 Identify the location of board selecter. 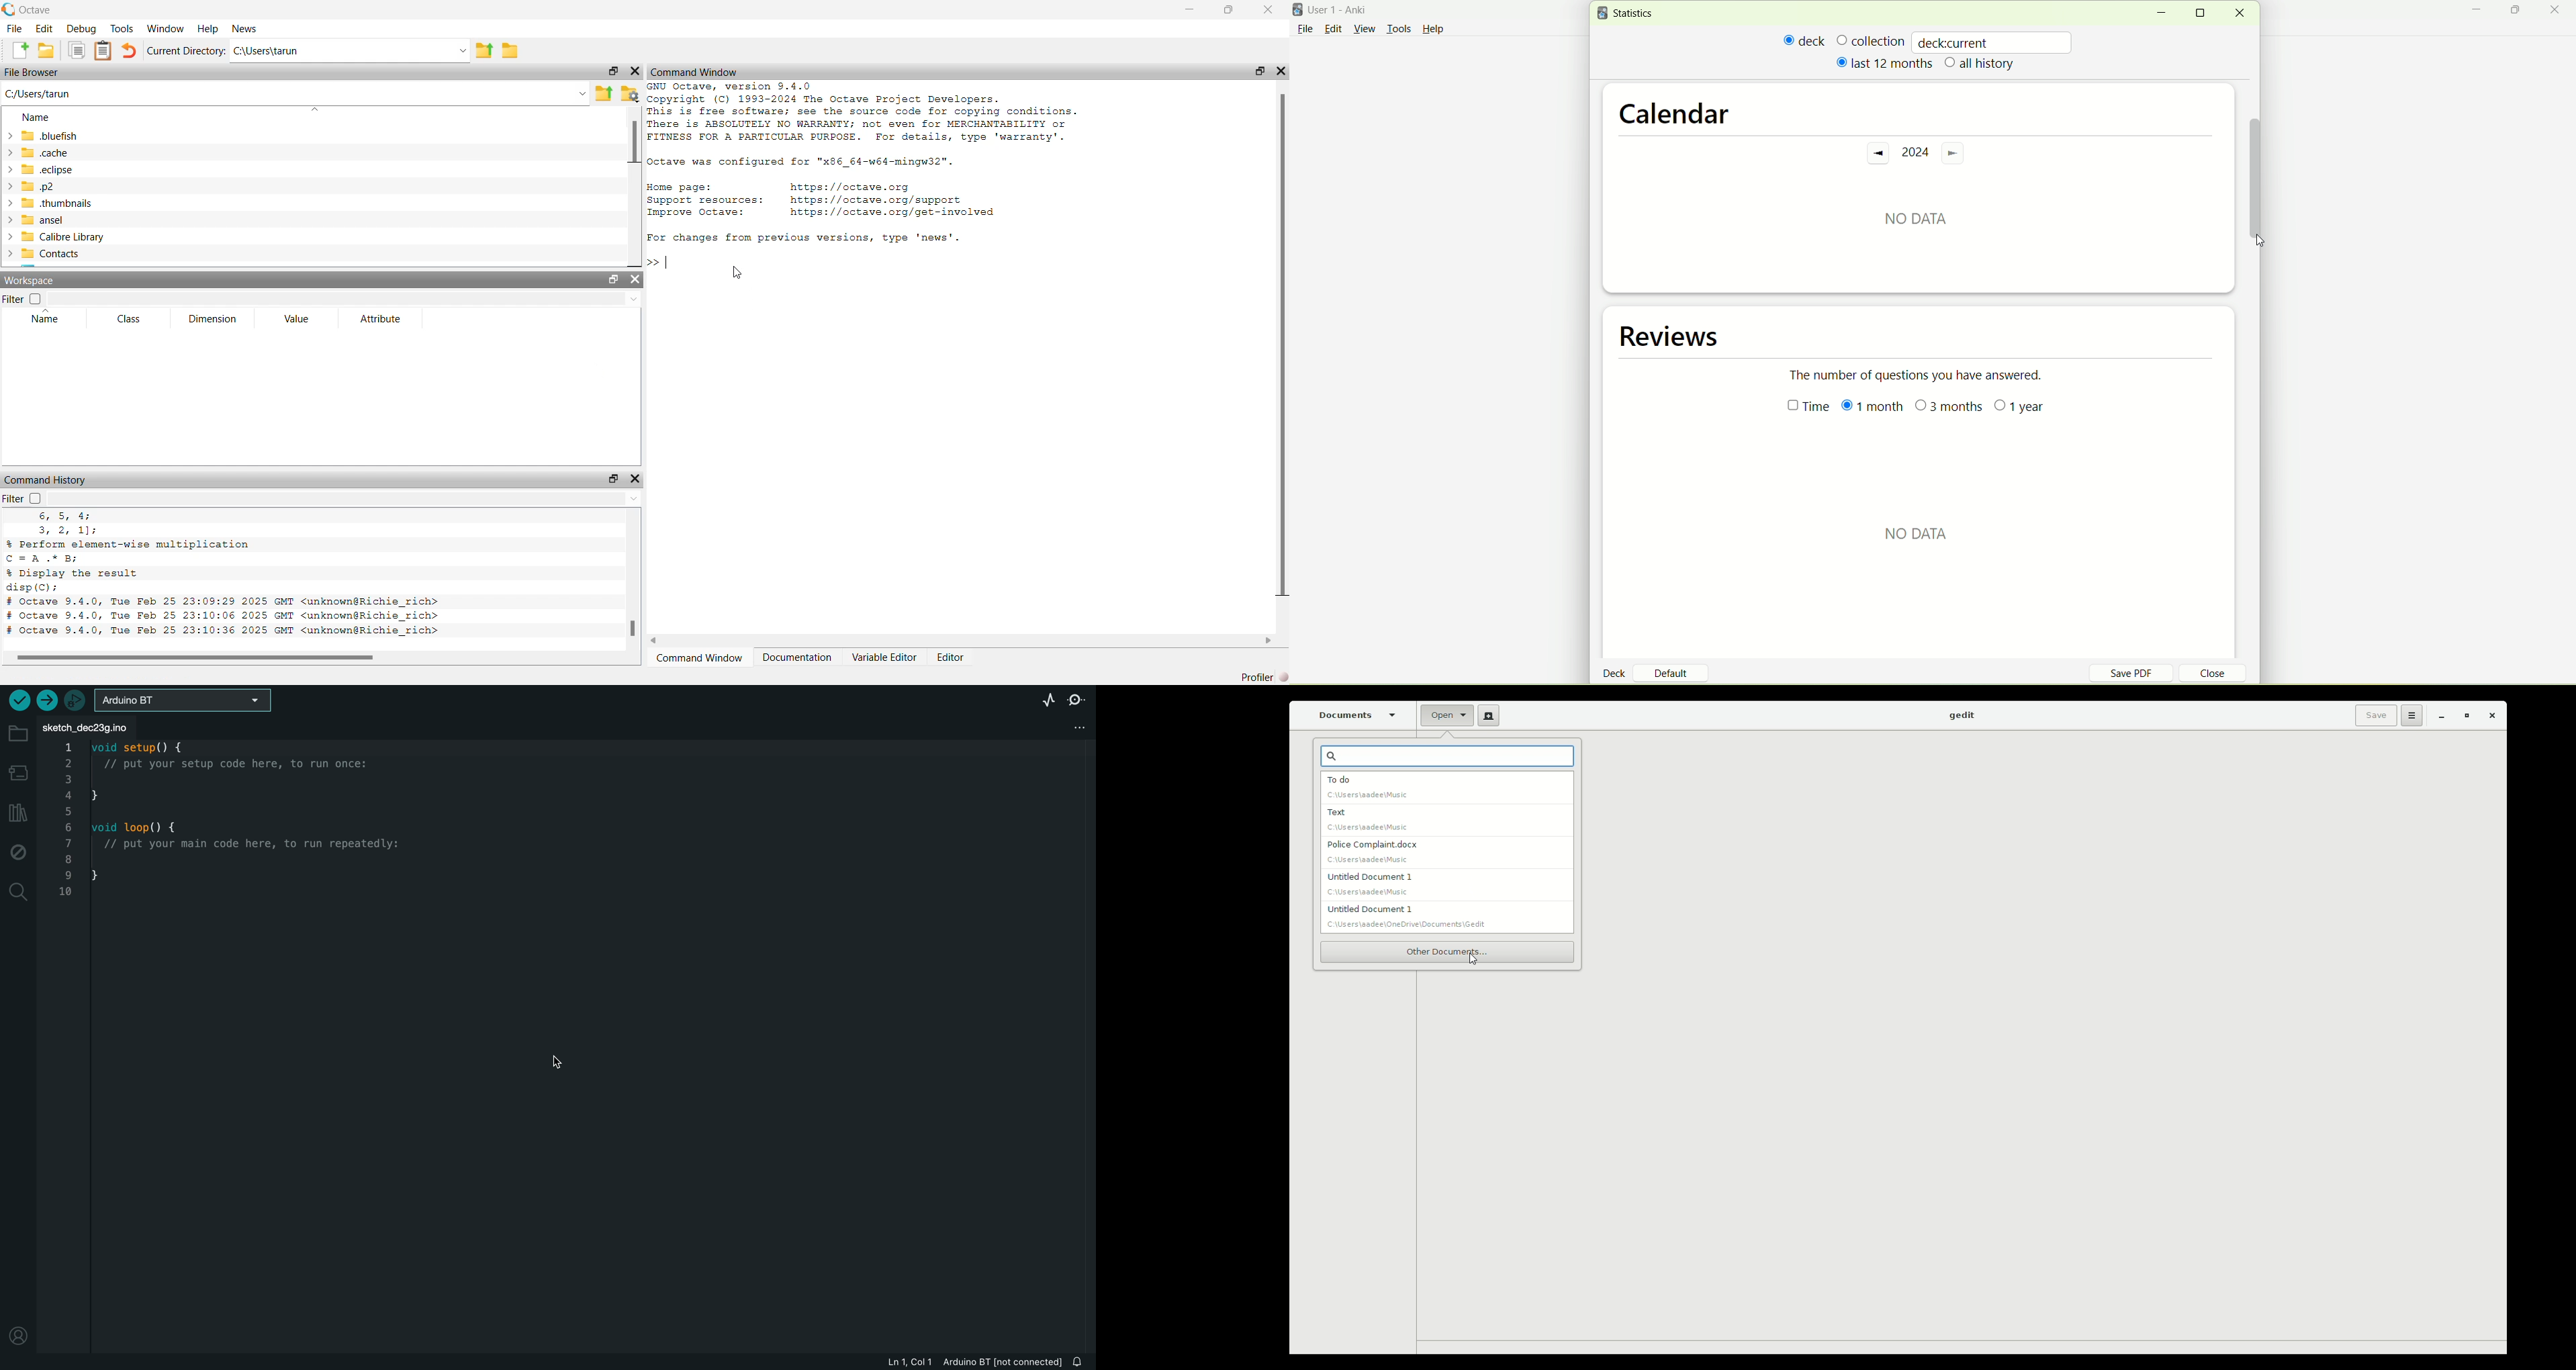
(183, 701).